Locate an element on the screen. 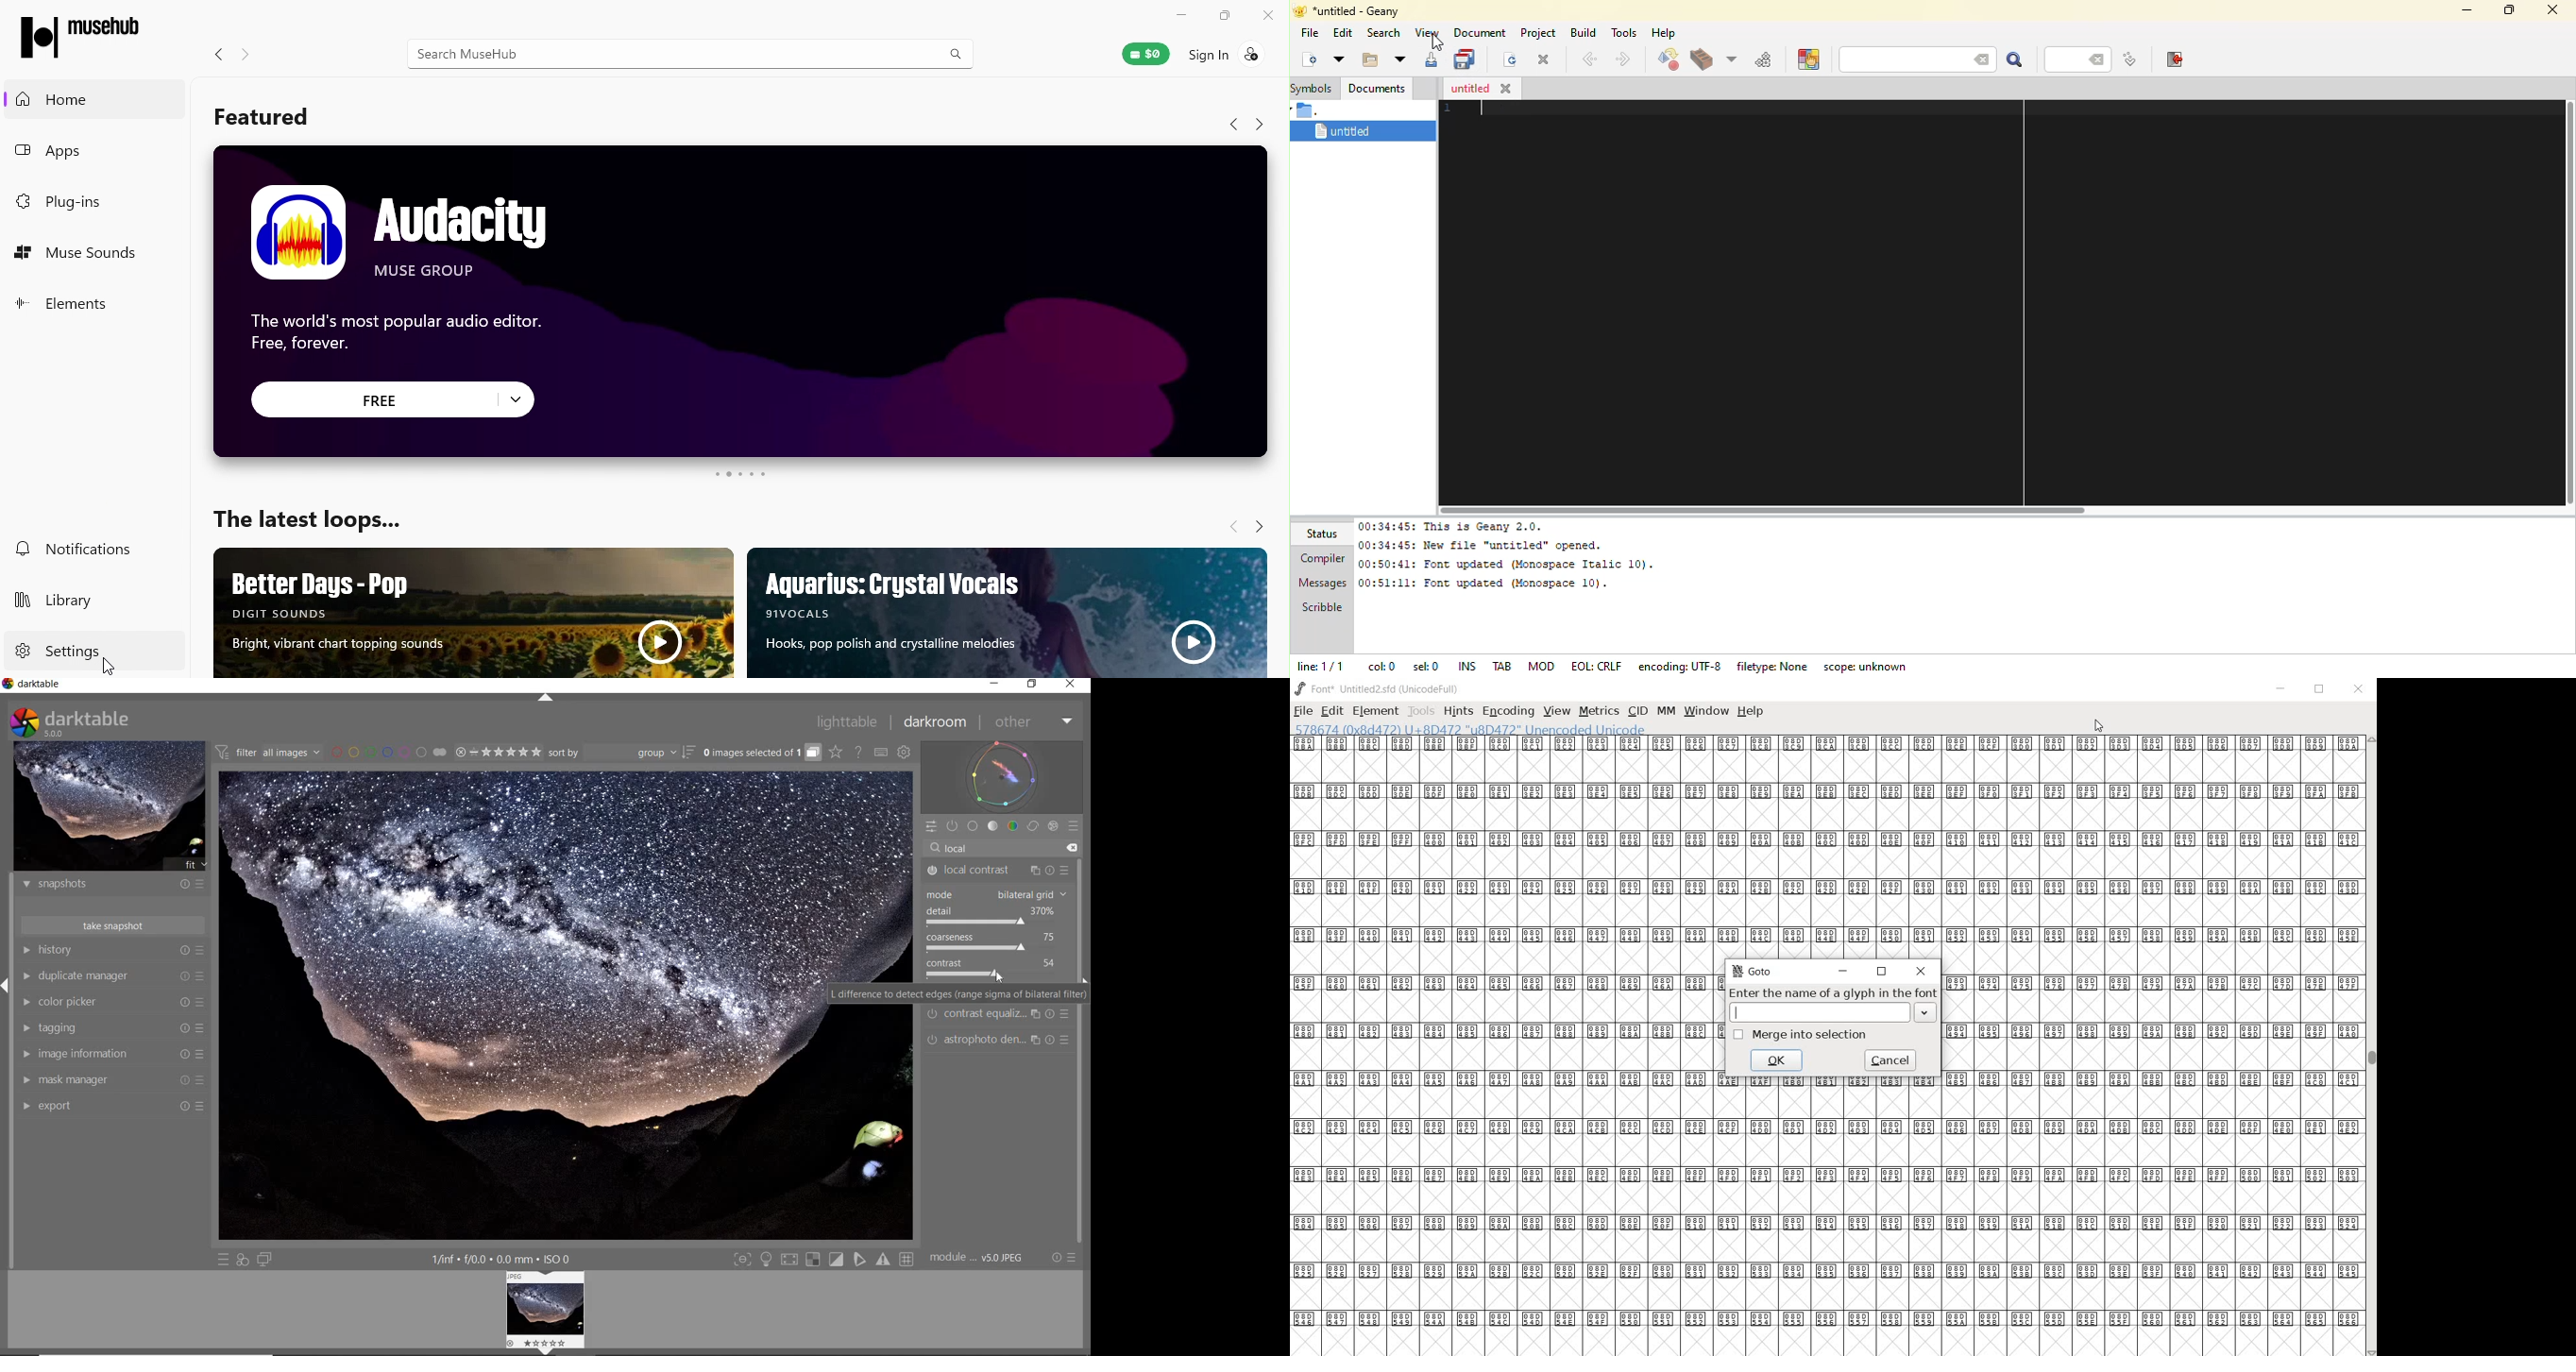 The height and width of the screenshot is (1372, 2576). Featured is located at coordinates (271, 116).